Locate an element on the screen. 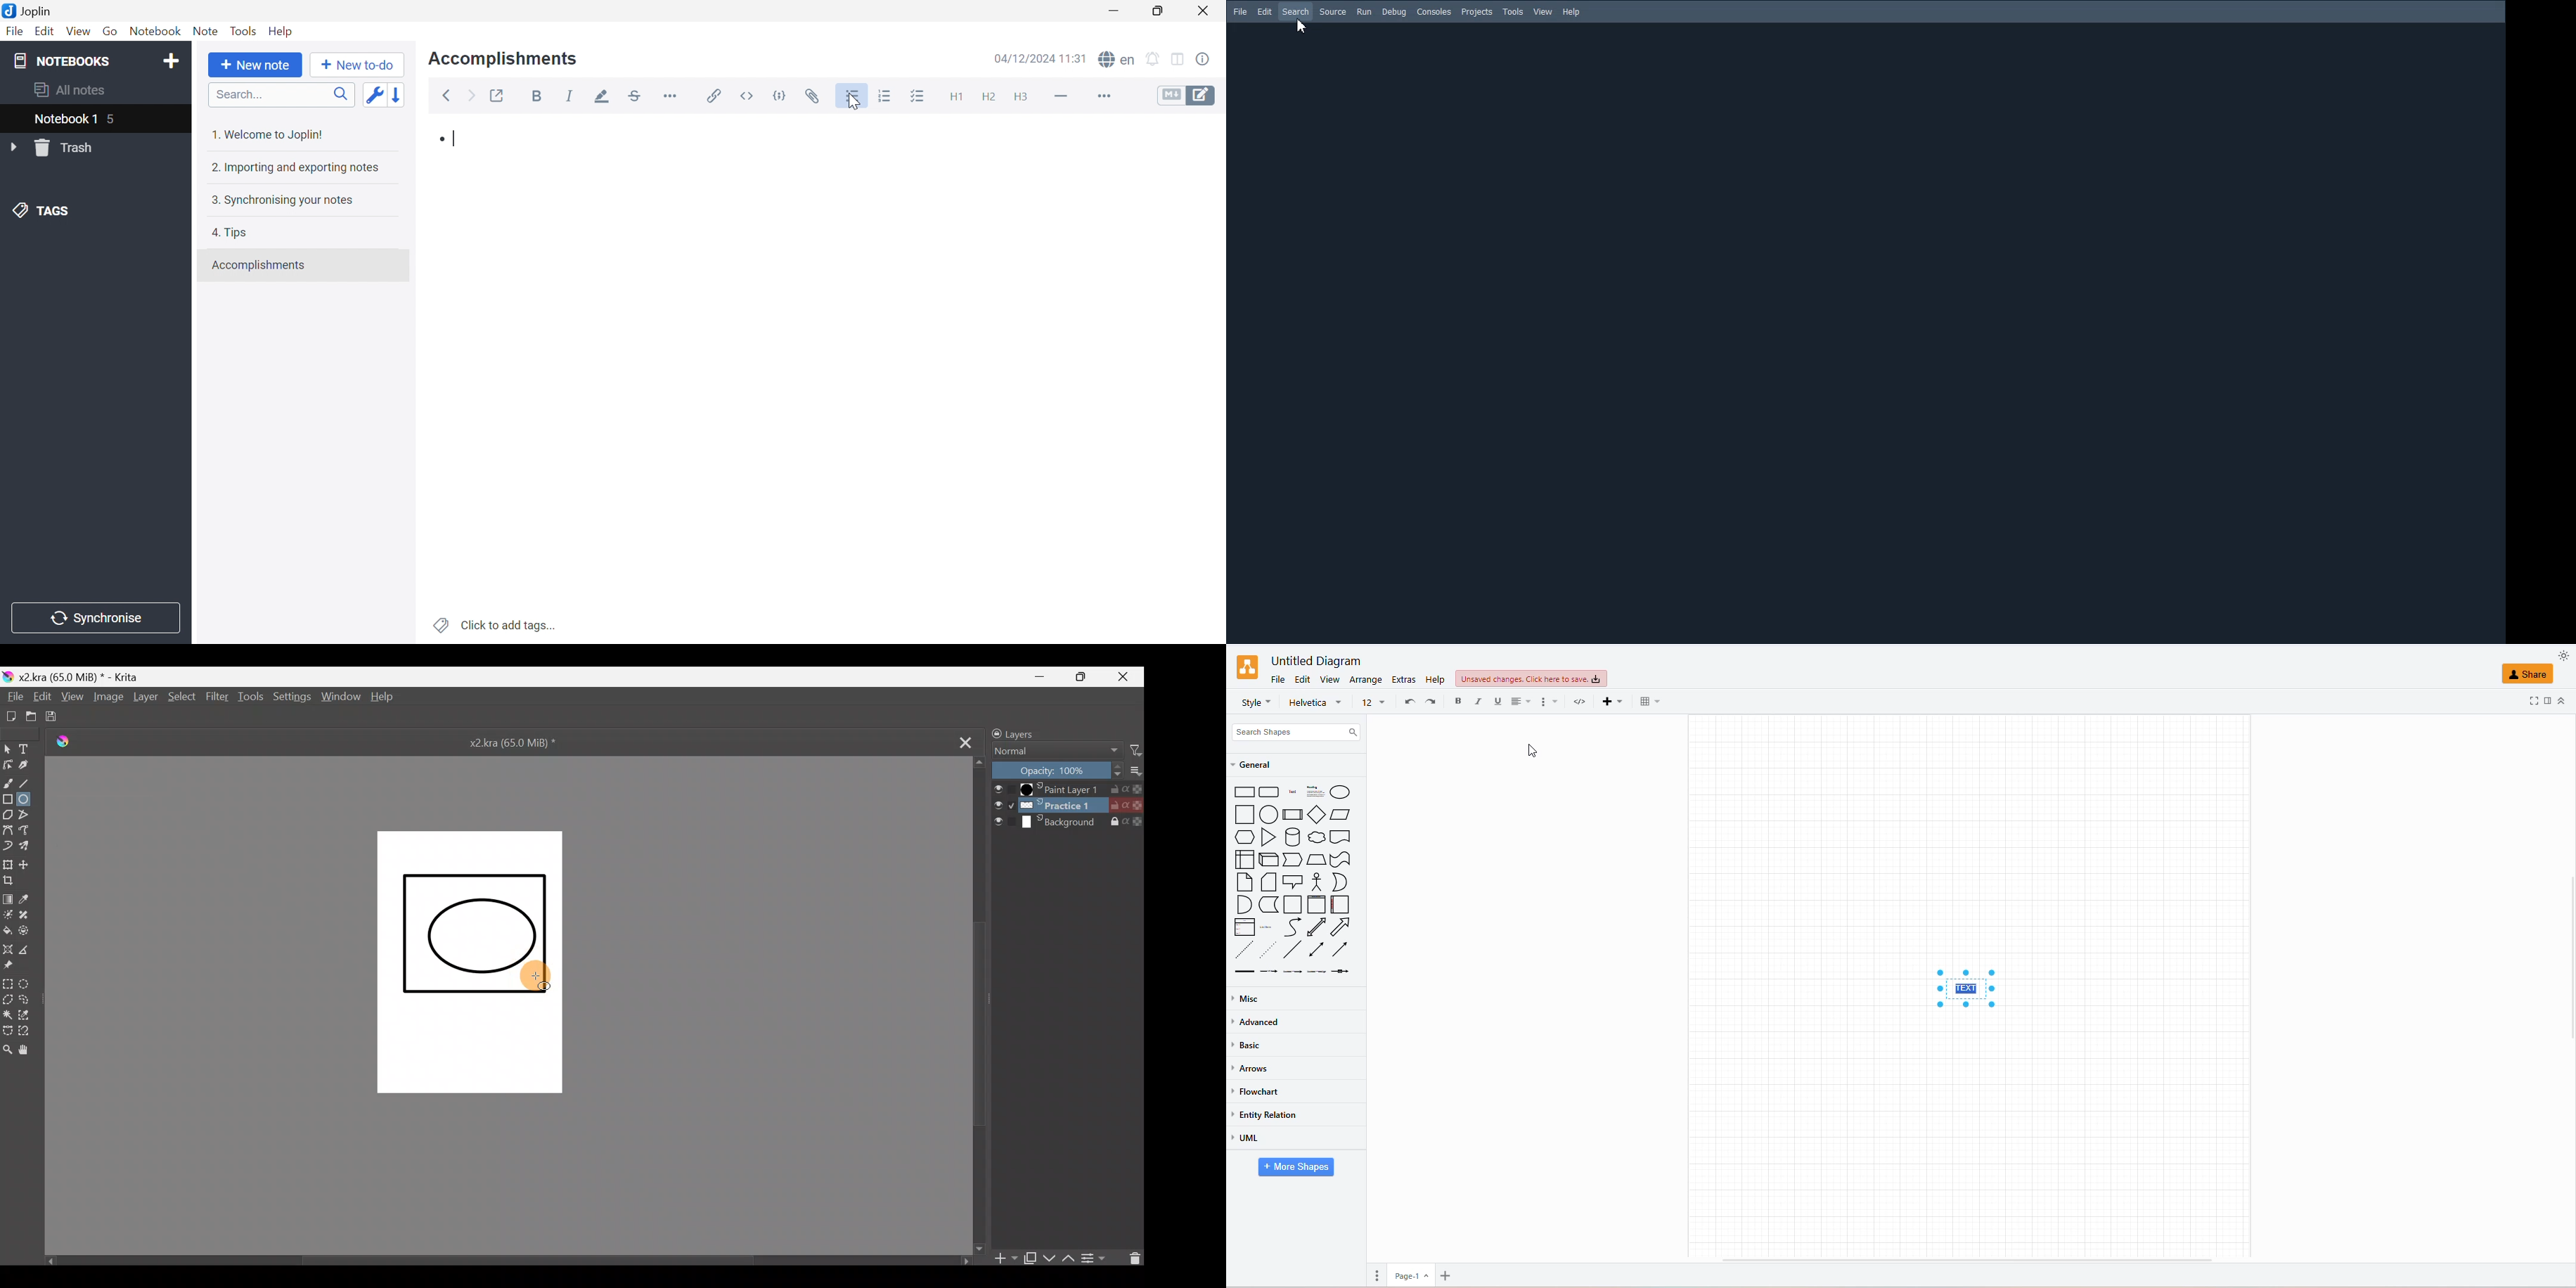 The width and height of the screenshot is (2576, 1288). Heading 2 is located at coordinates (988, 95).